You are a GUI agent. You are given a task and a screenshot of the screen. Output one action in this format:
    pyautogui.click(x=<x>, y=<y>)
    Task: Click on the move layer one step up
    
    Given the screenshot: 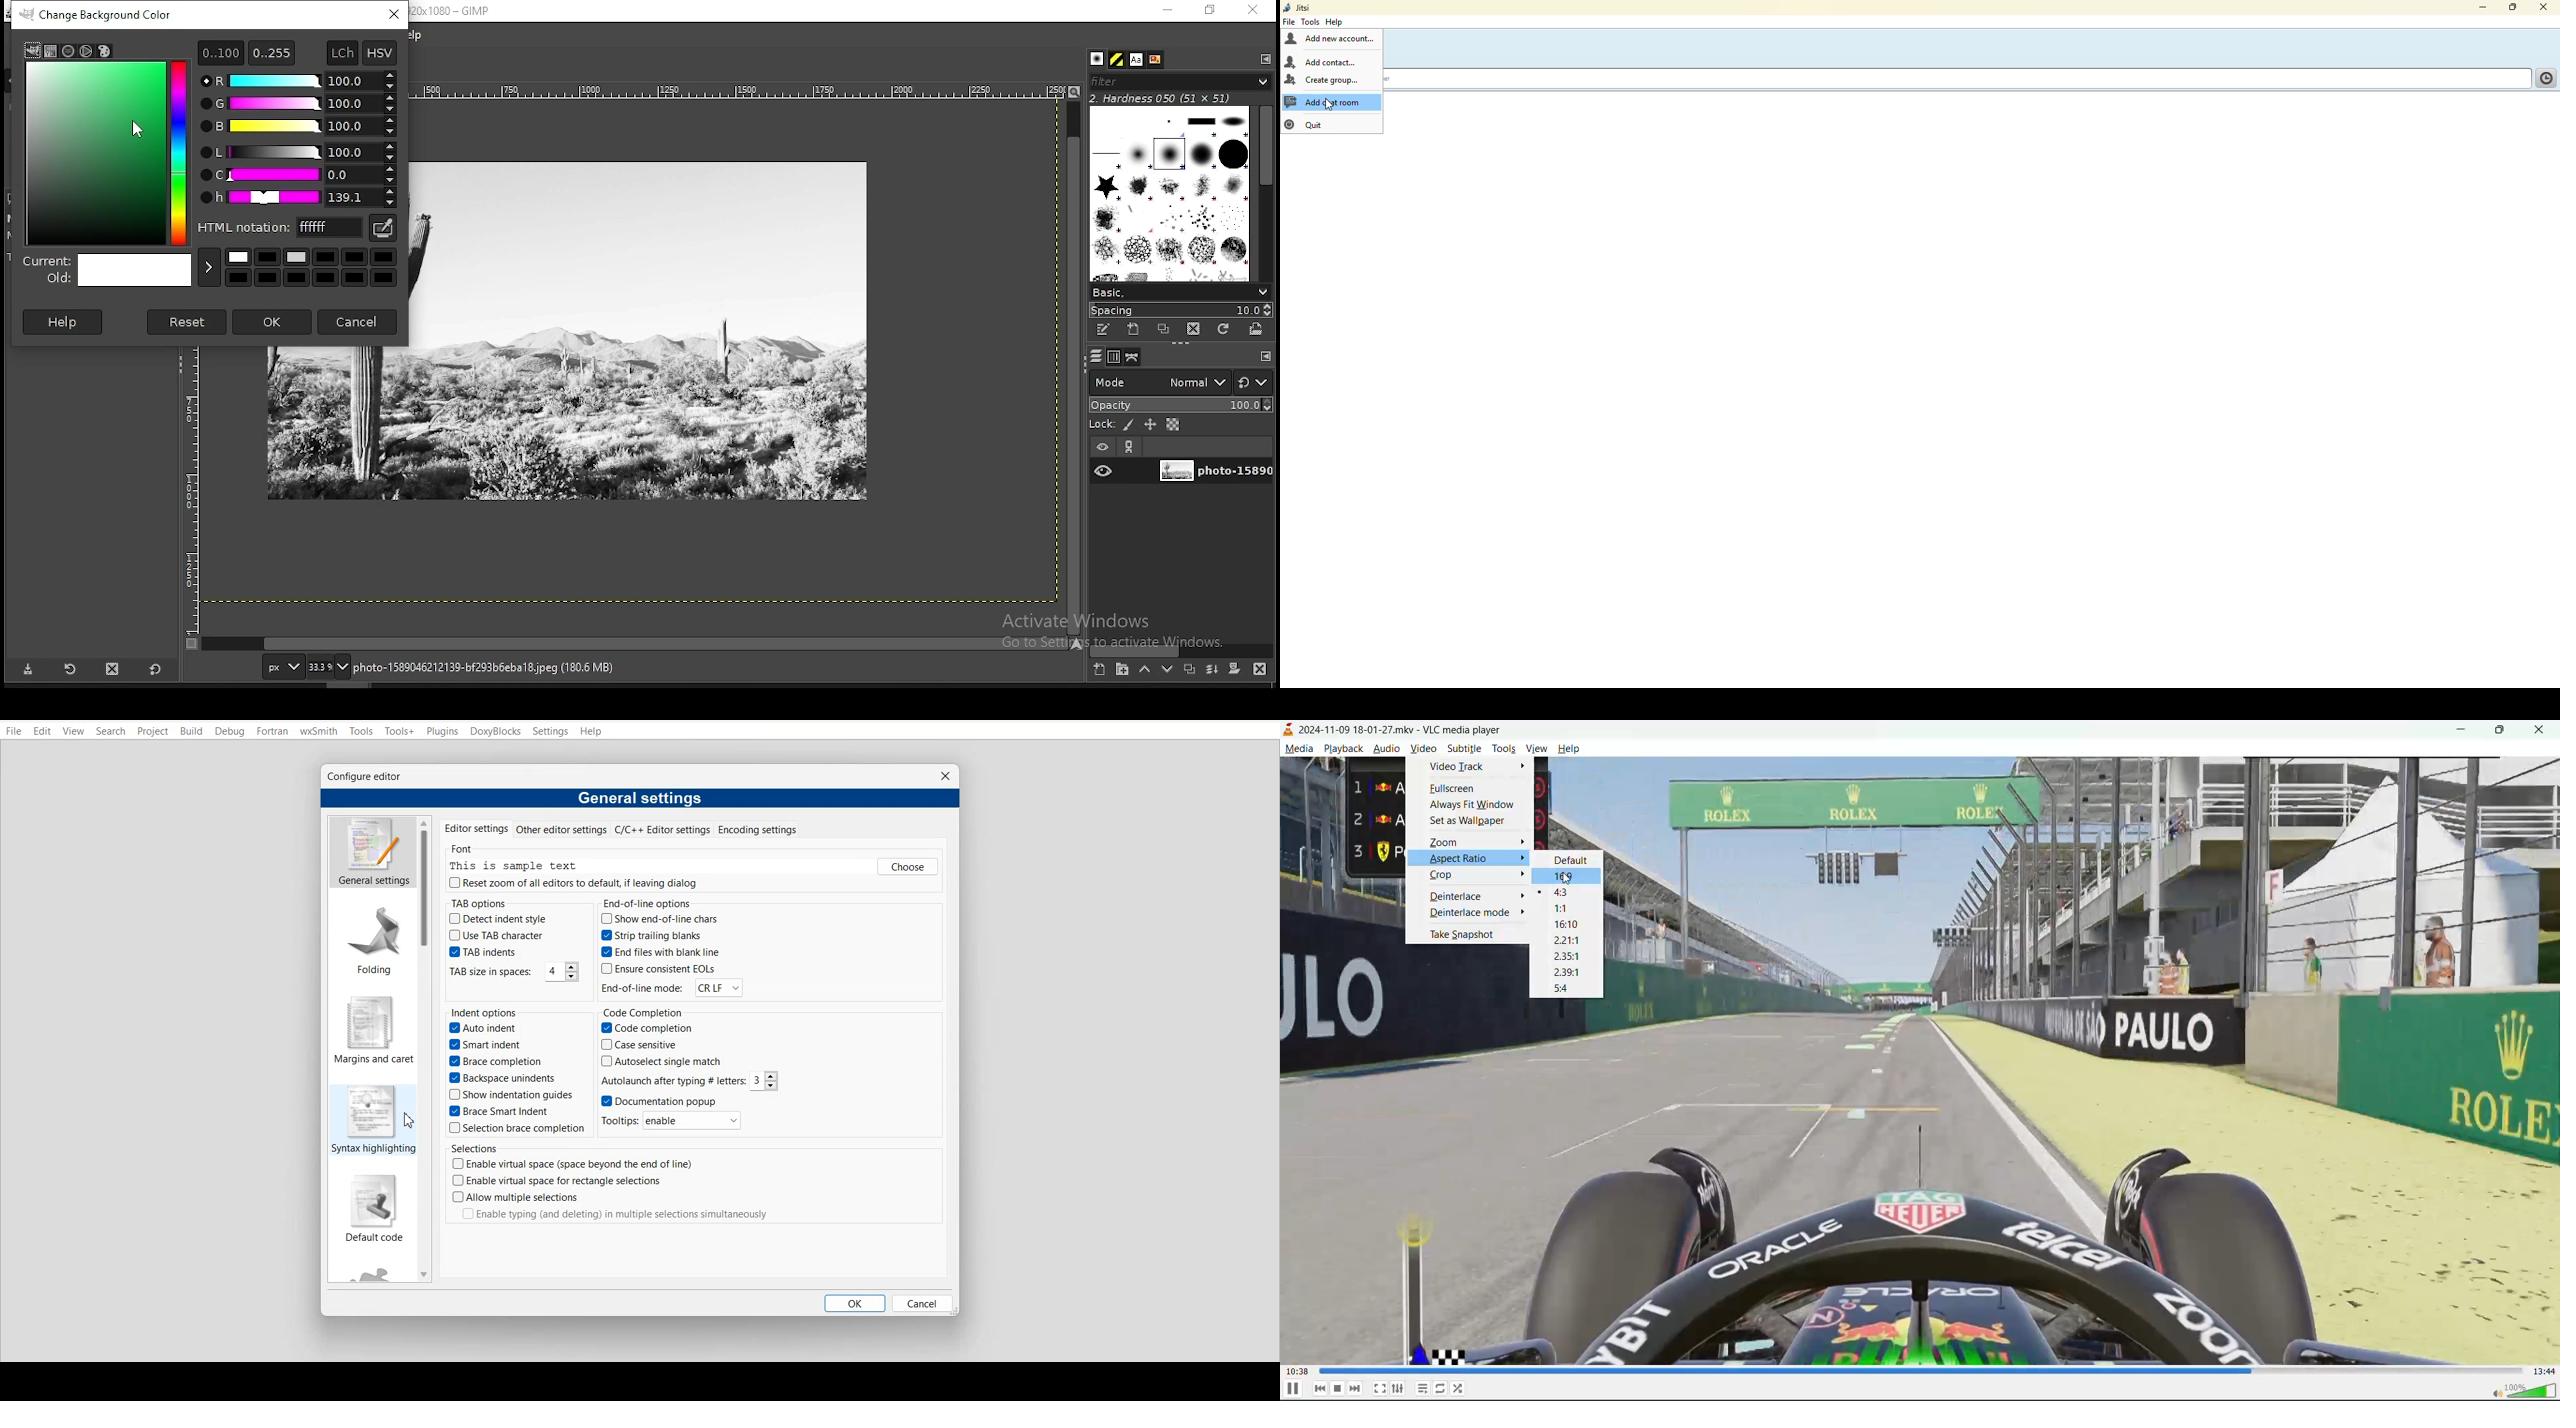 What is the action you would take?
    pyautogui.click(x=1144, y=669)
    